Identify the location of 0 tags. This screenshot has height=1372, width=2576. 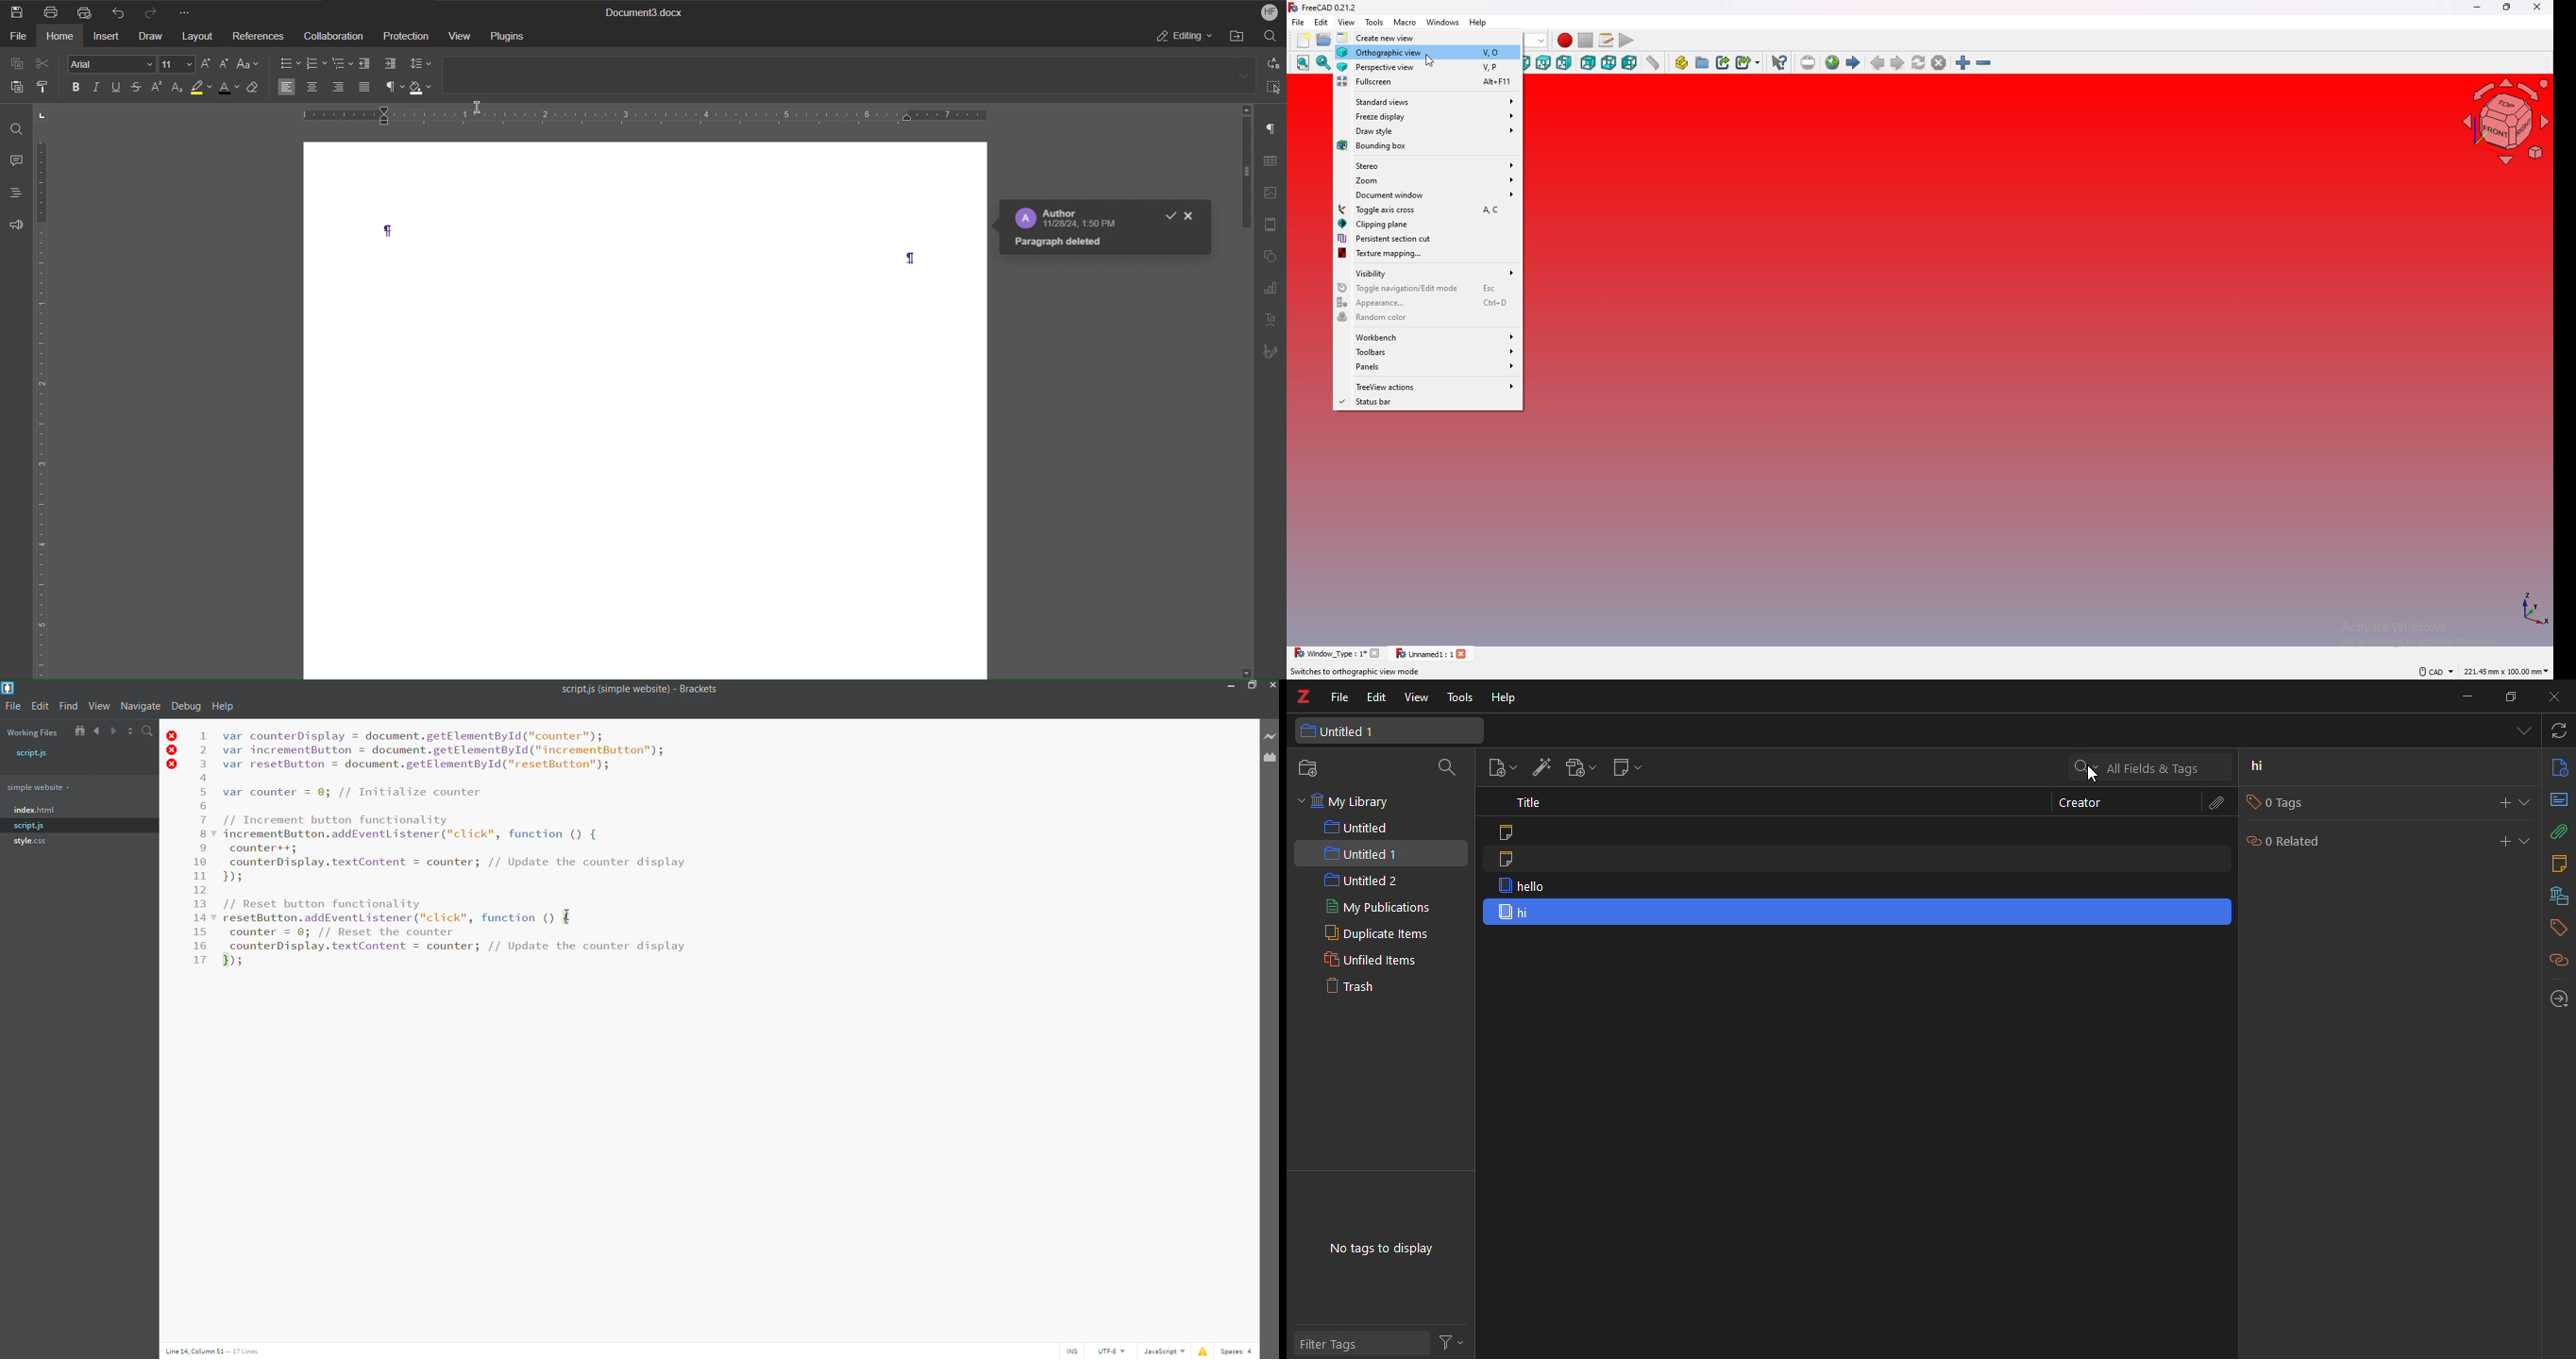
(2286, 802).